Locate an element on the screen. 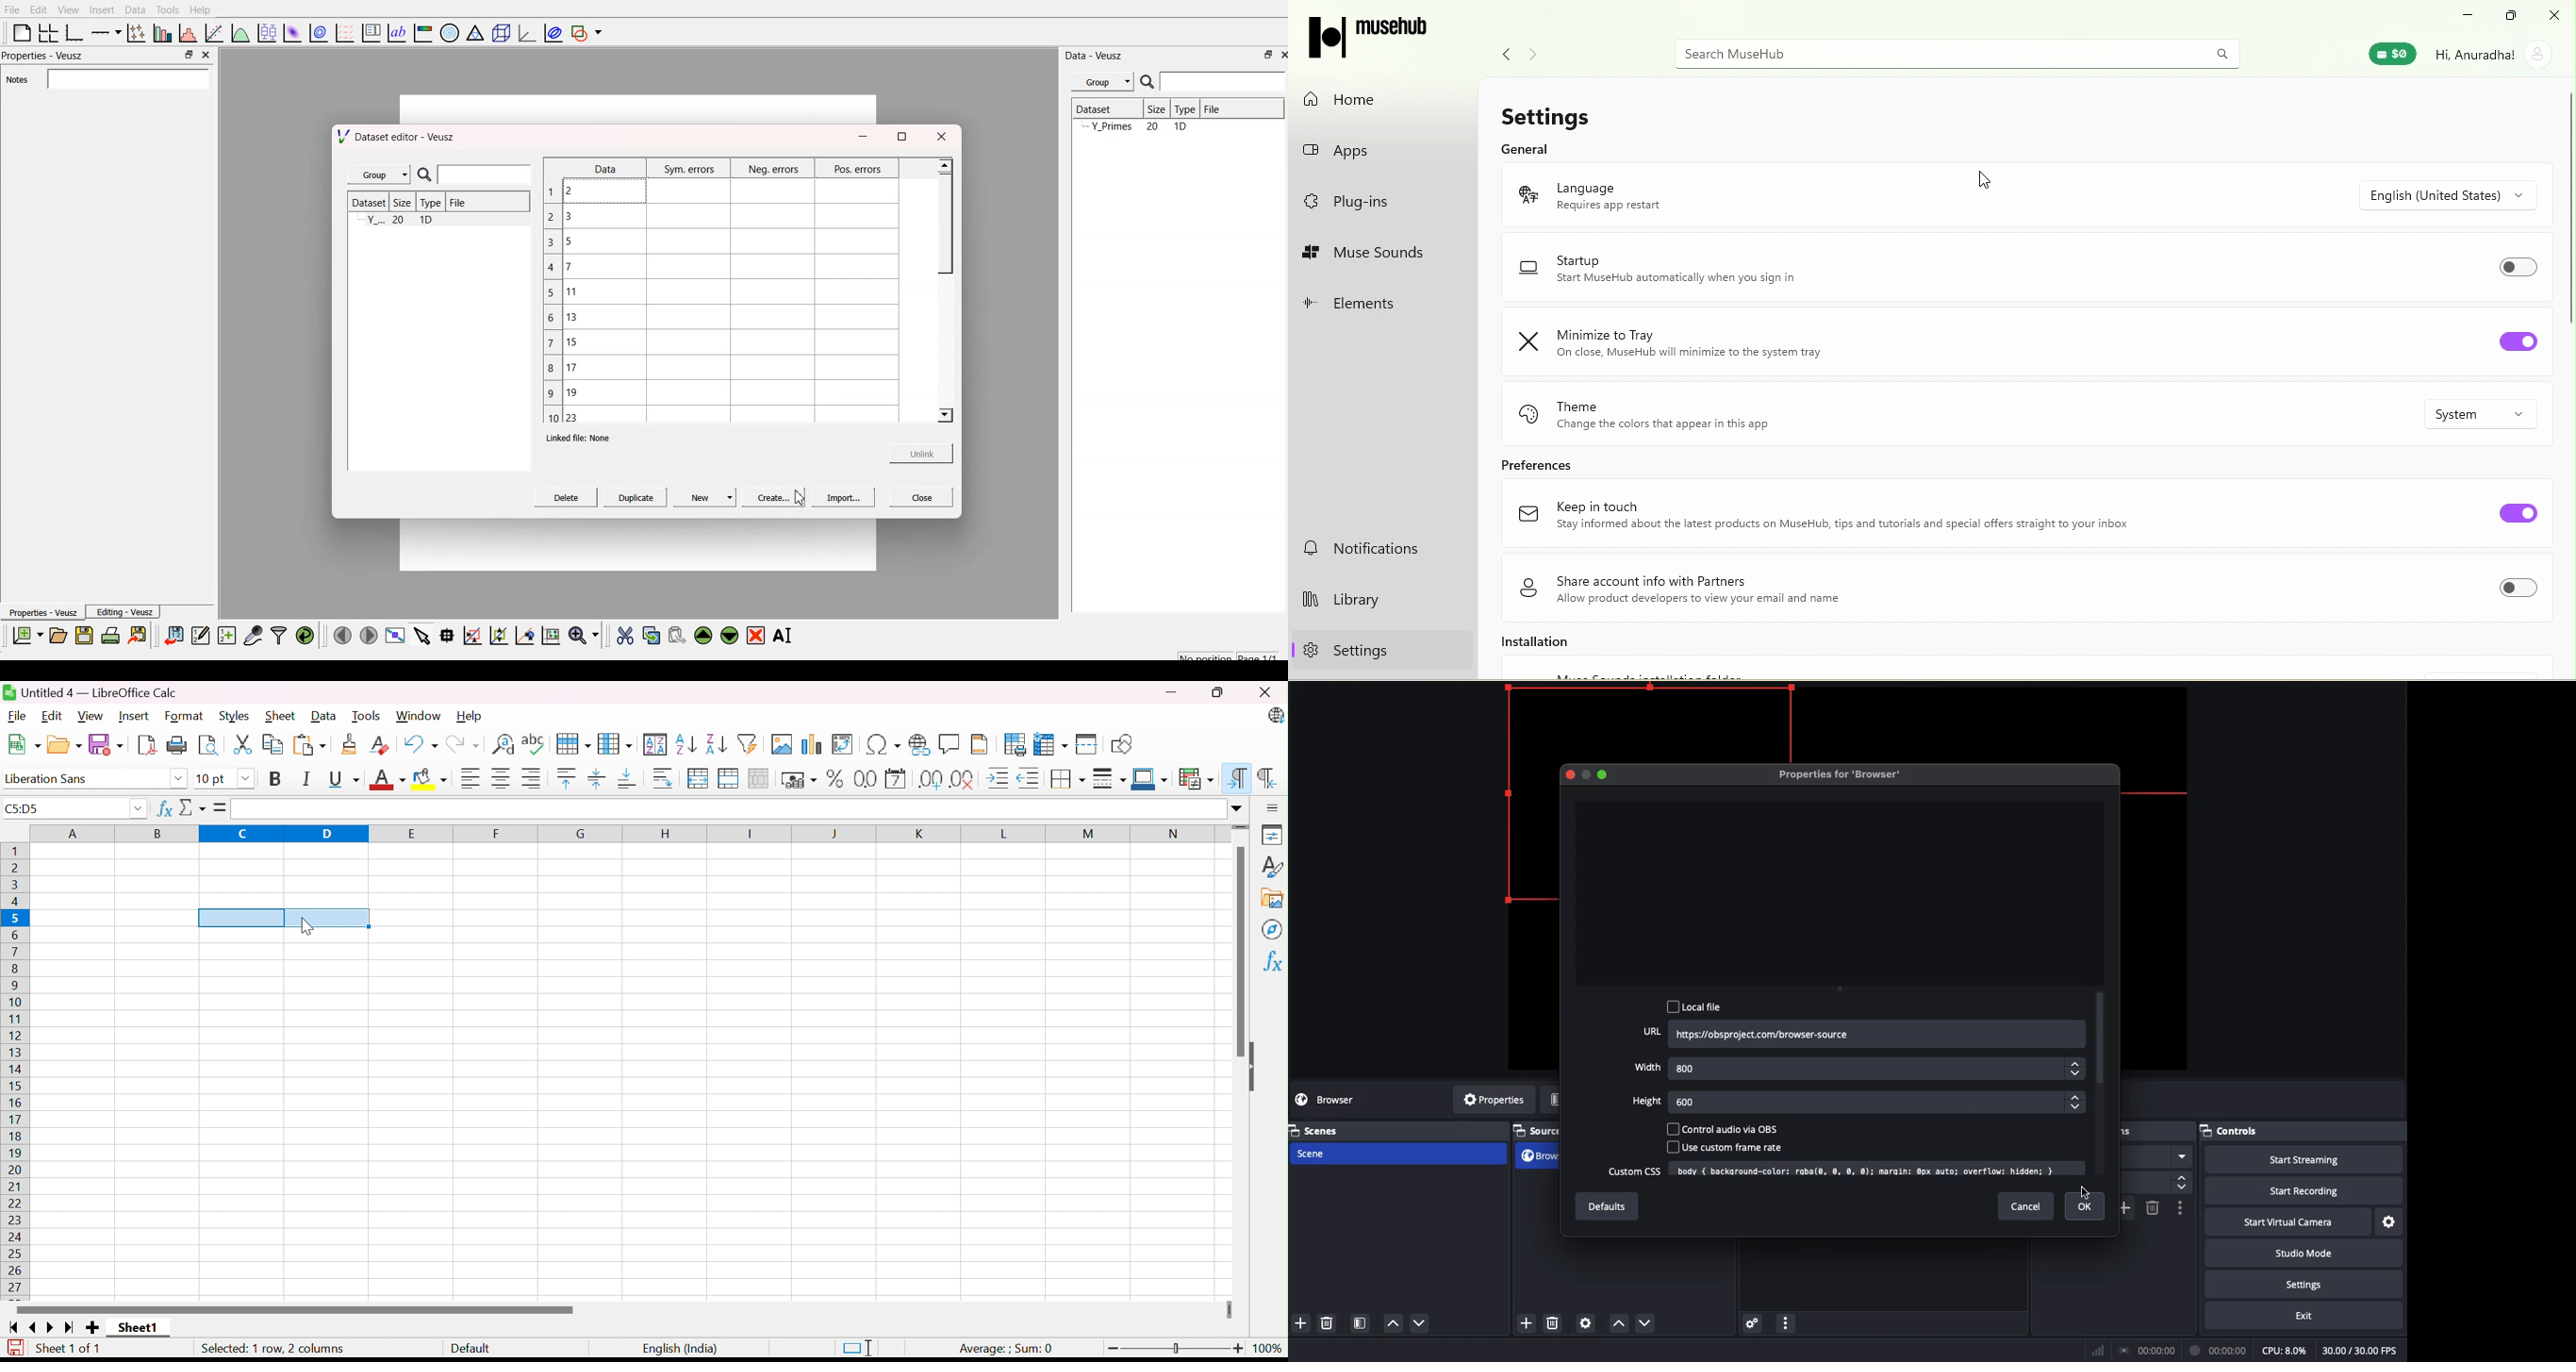 The width and height of the screenshot is (2576, 1372). Data is located at coordinates (135, 9).